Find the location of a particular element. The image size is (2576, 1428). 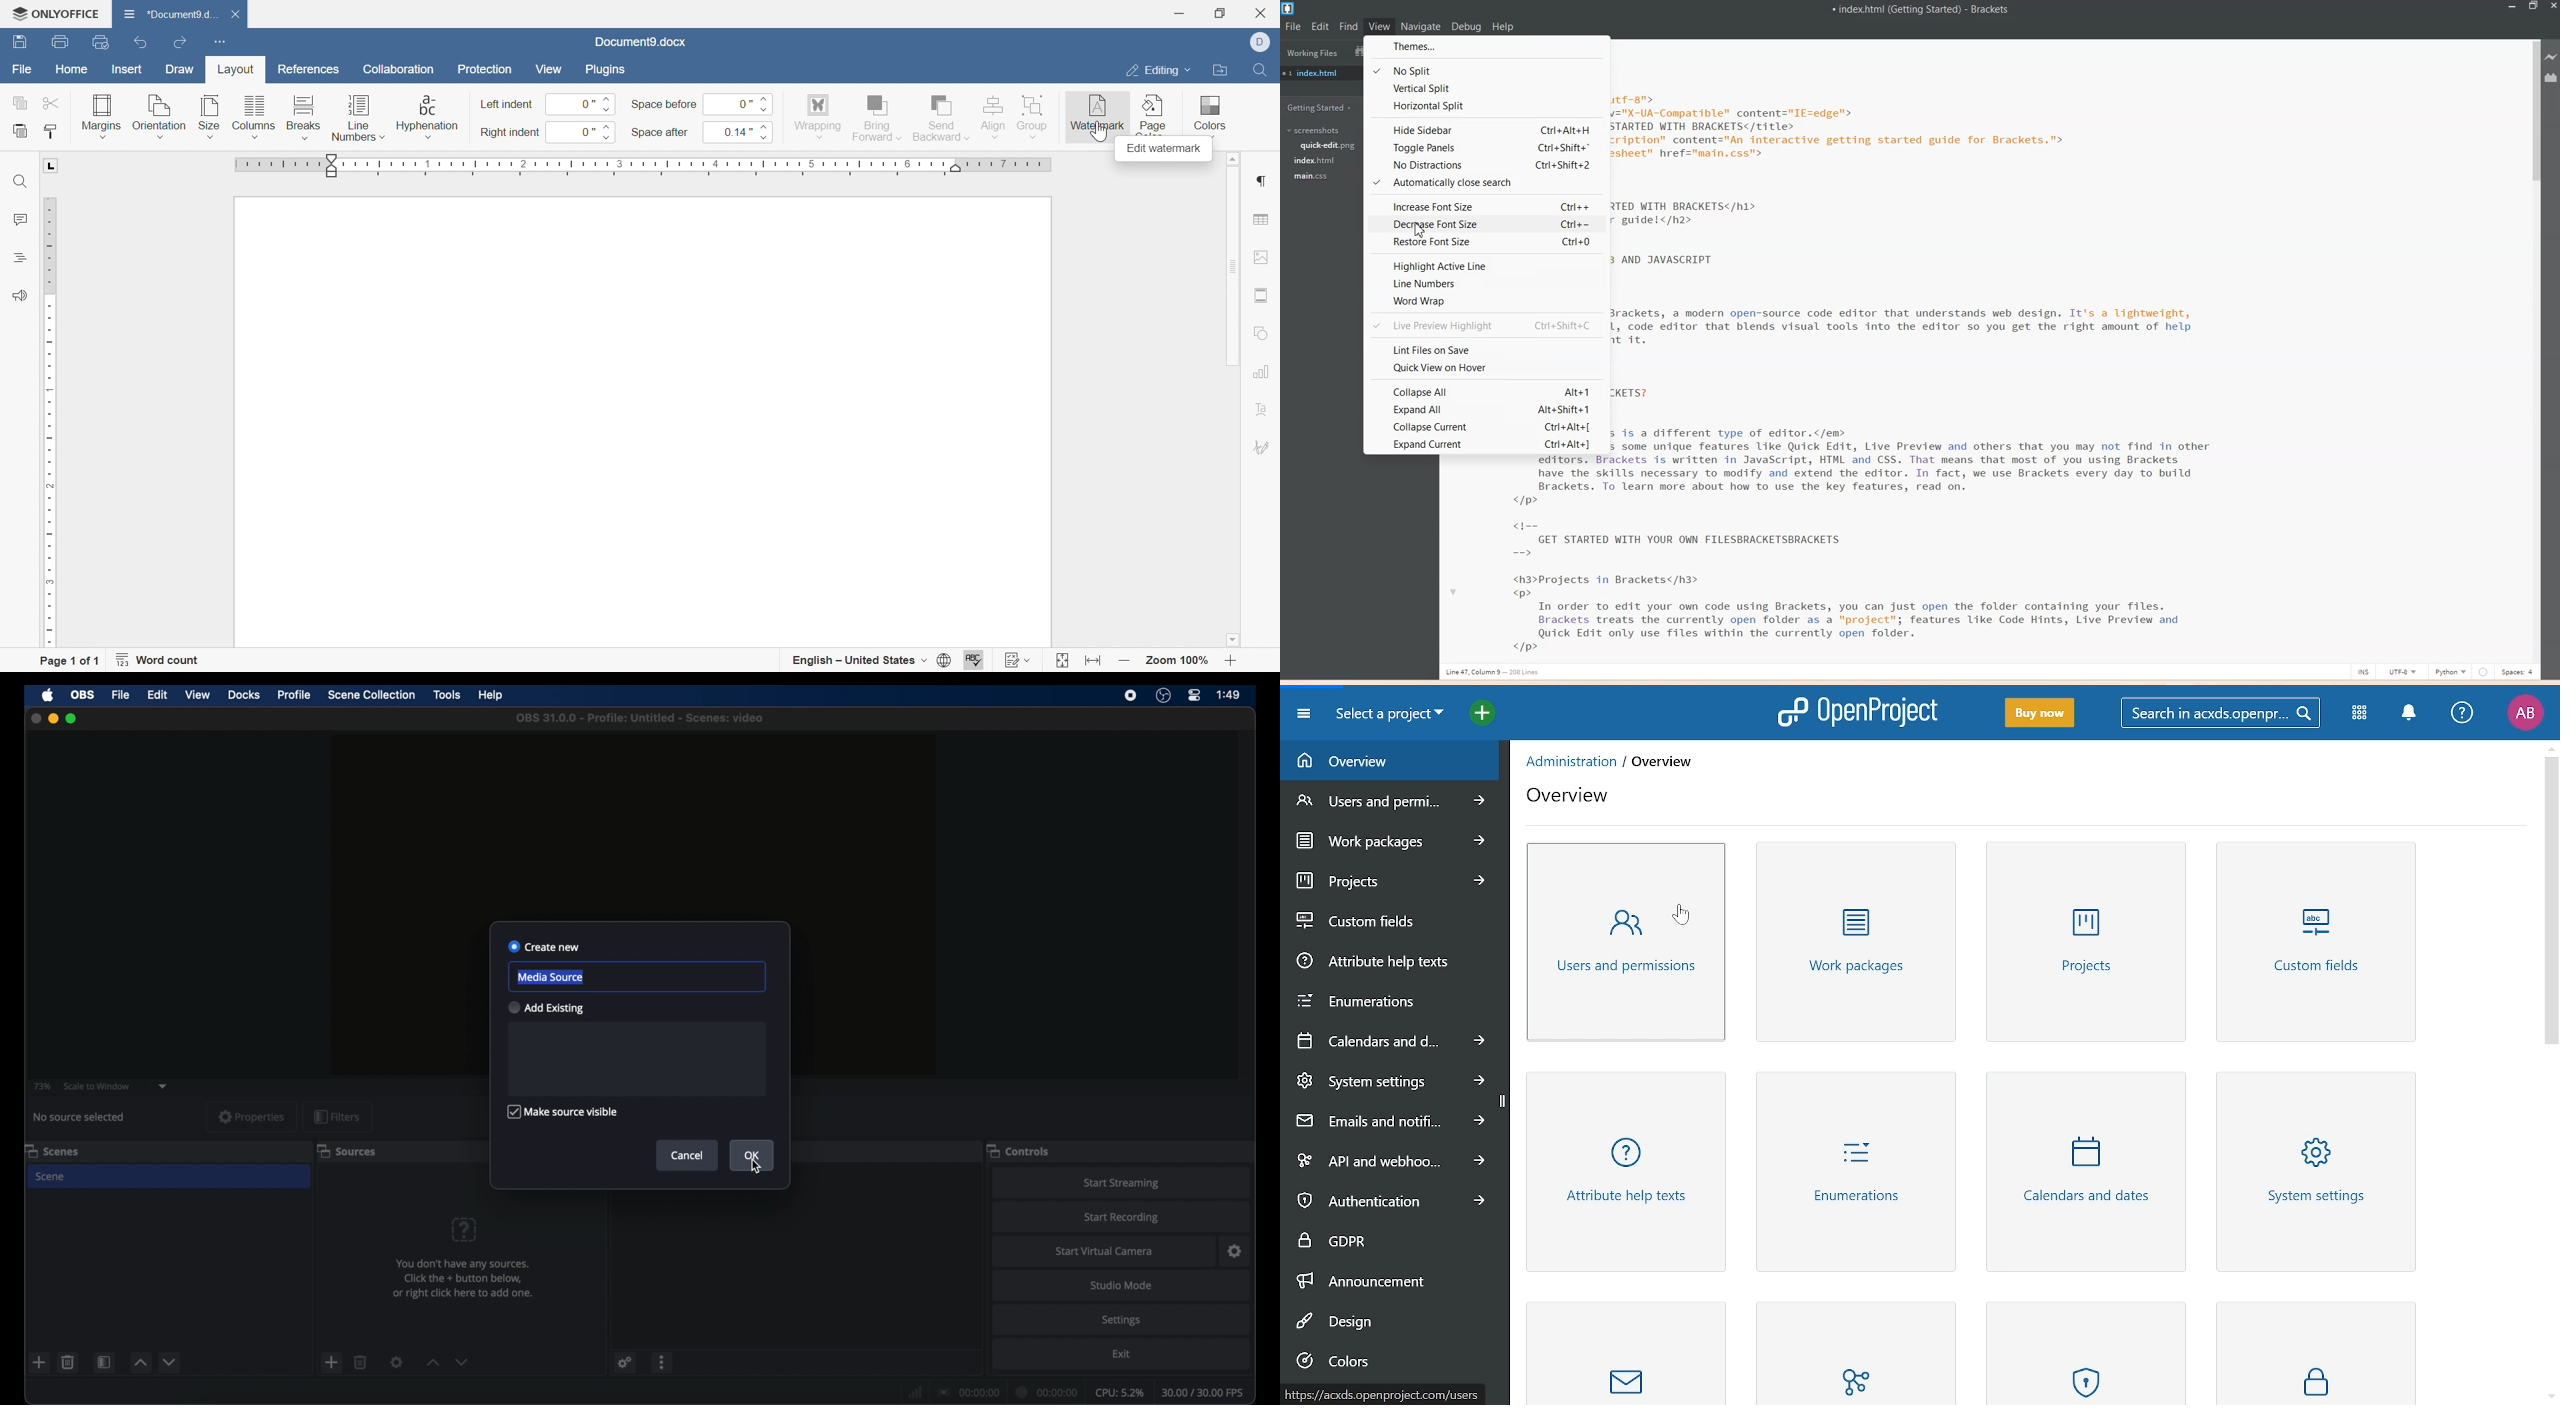

table settings is located at coordinates (1261, 221).